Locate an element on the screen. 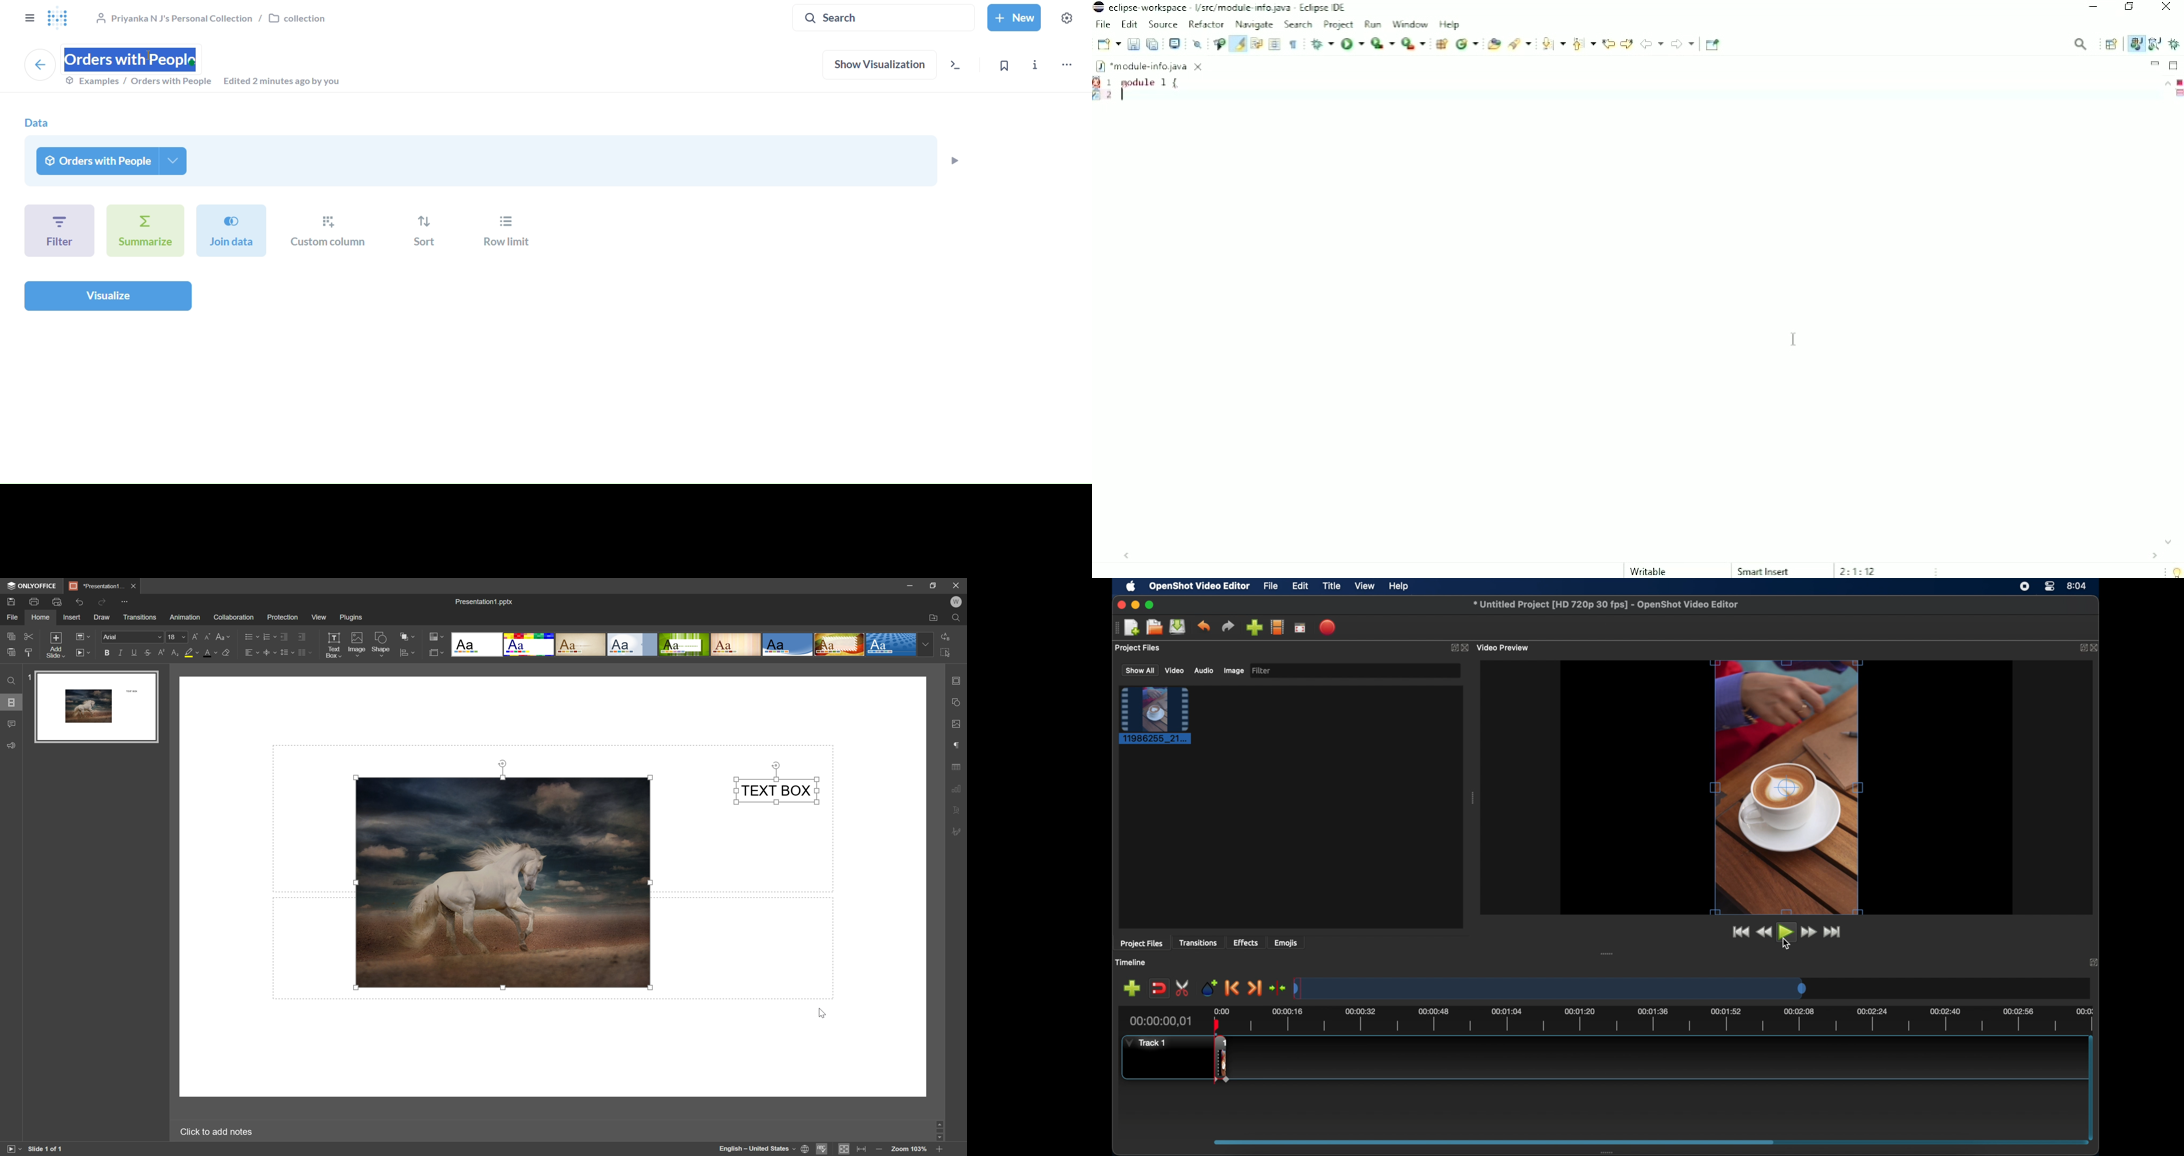 The image size is (2184, 1176). print preview is located at coordinates (57, 601).